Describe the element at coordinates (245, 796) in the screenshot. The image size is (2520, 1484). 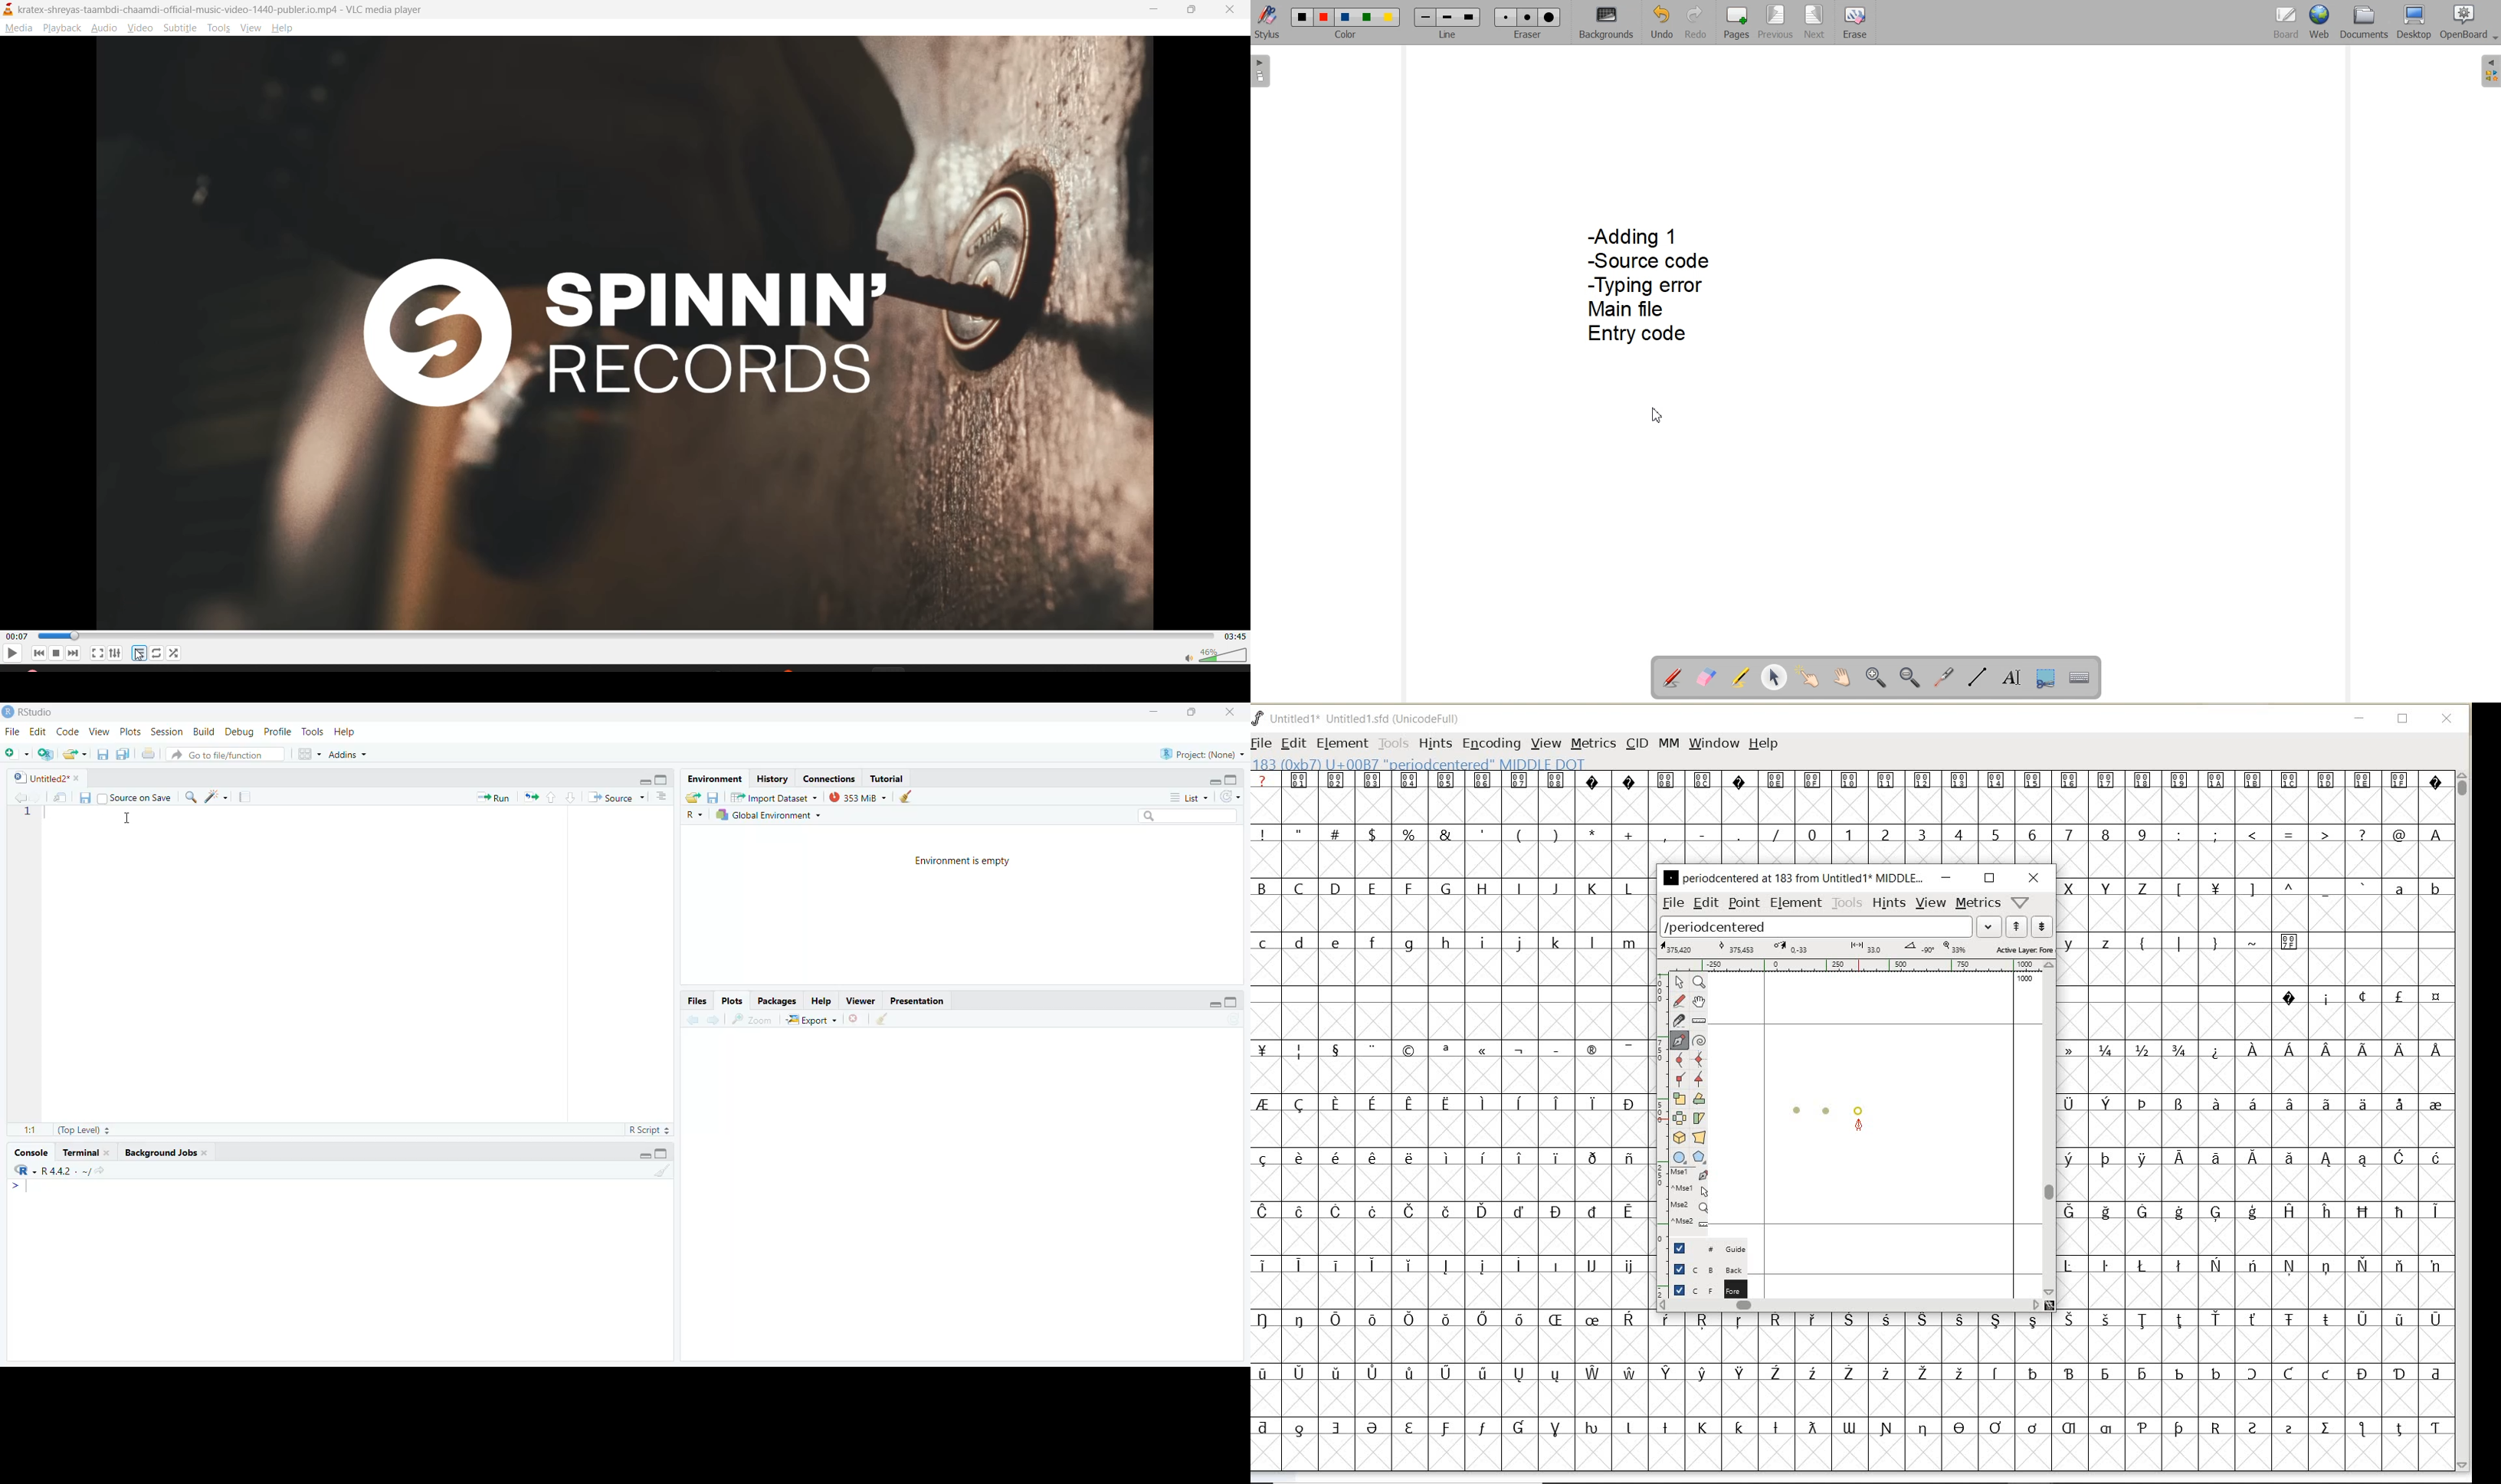
I see `compile reports` at that location.